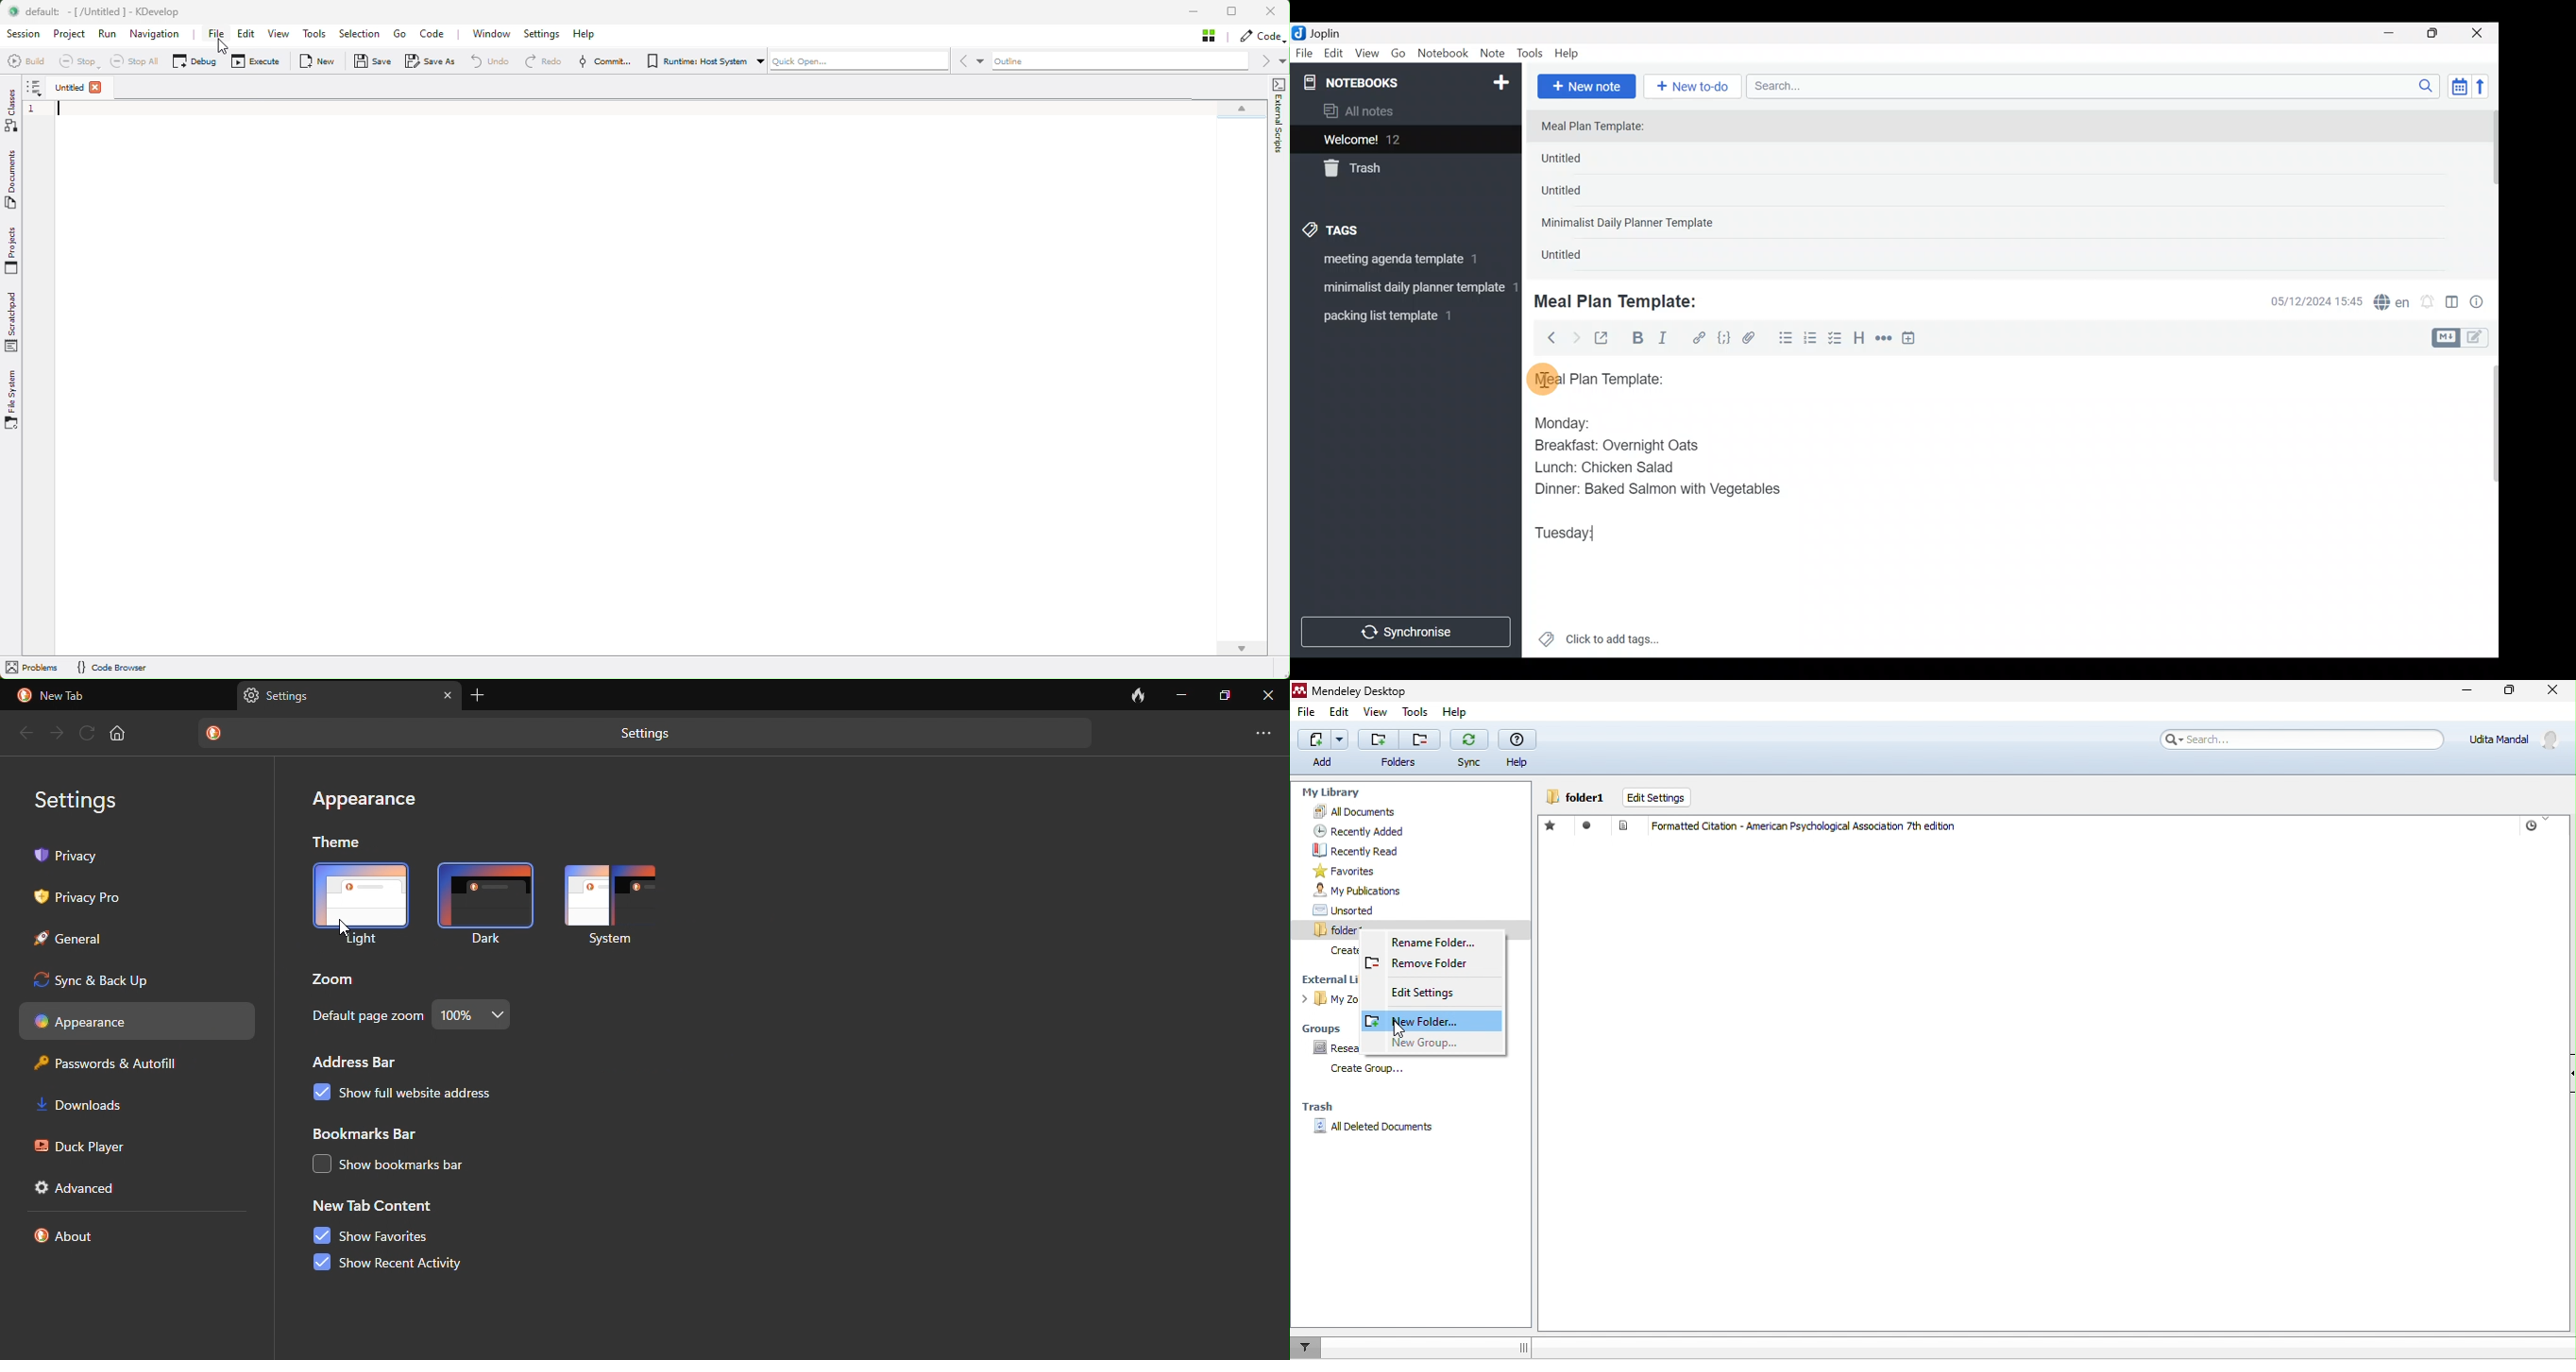 This screenshot has width=2576, height=1372. What do you see at coordinates (1576, 337) in the screenshot?
I see `Forward` at bounding box center [1576, 337].